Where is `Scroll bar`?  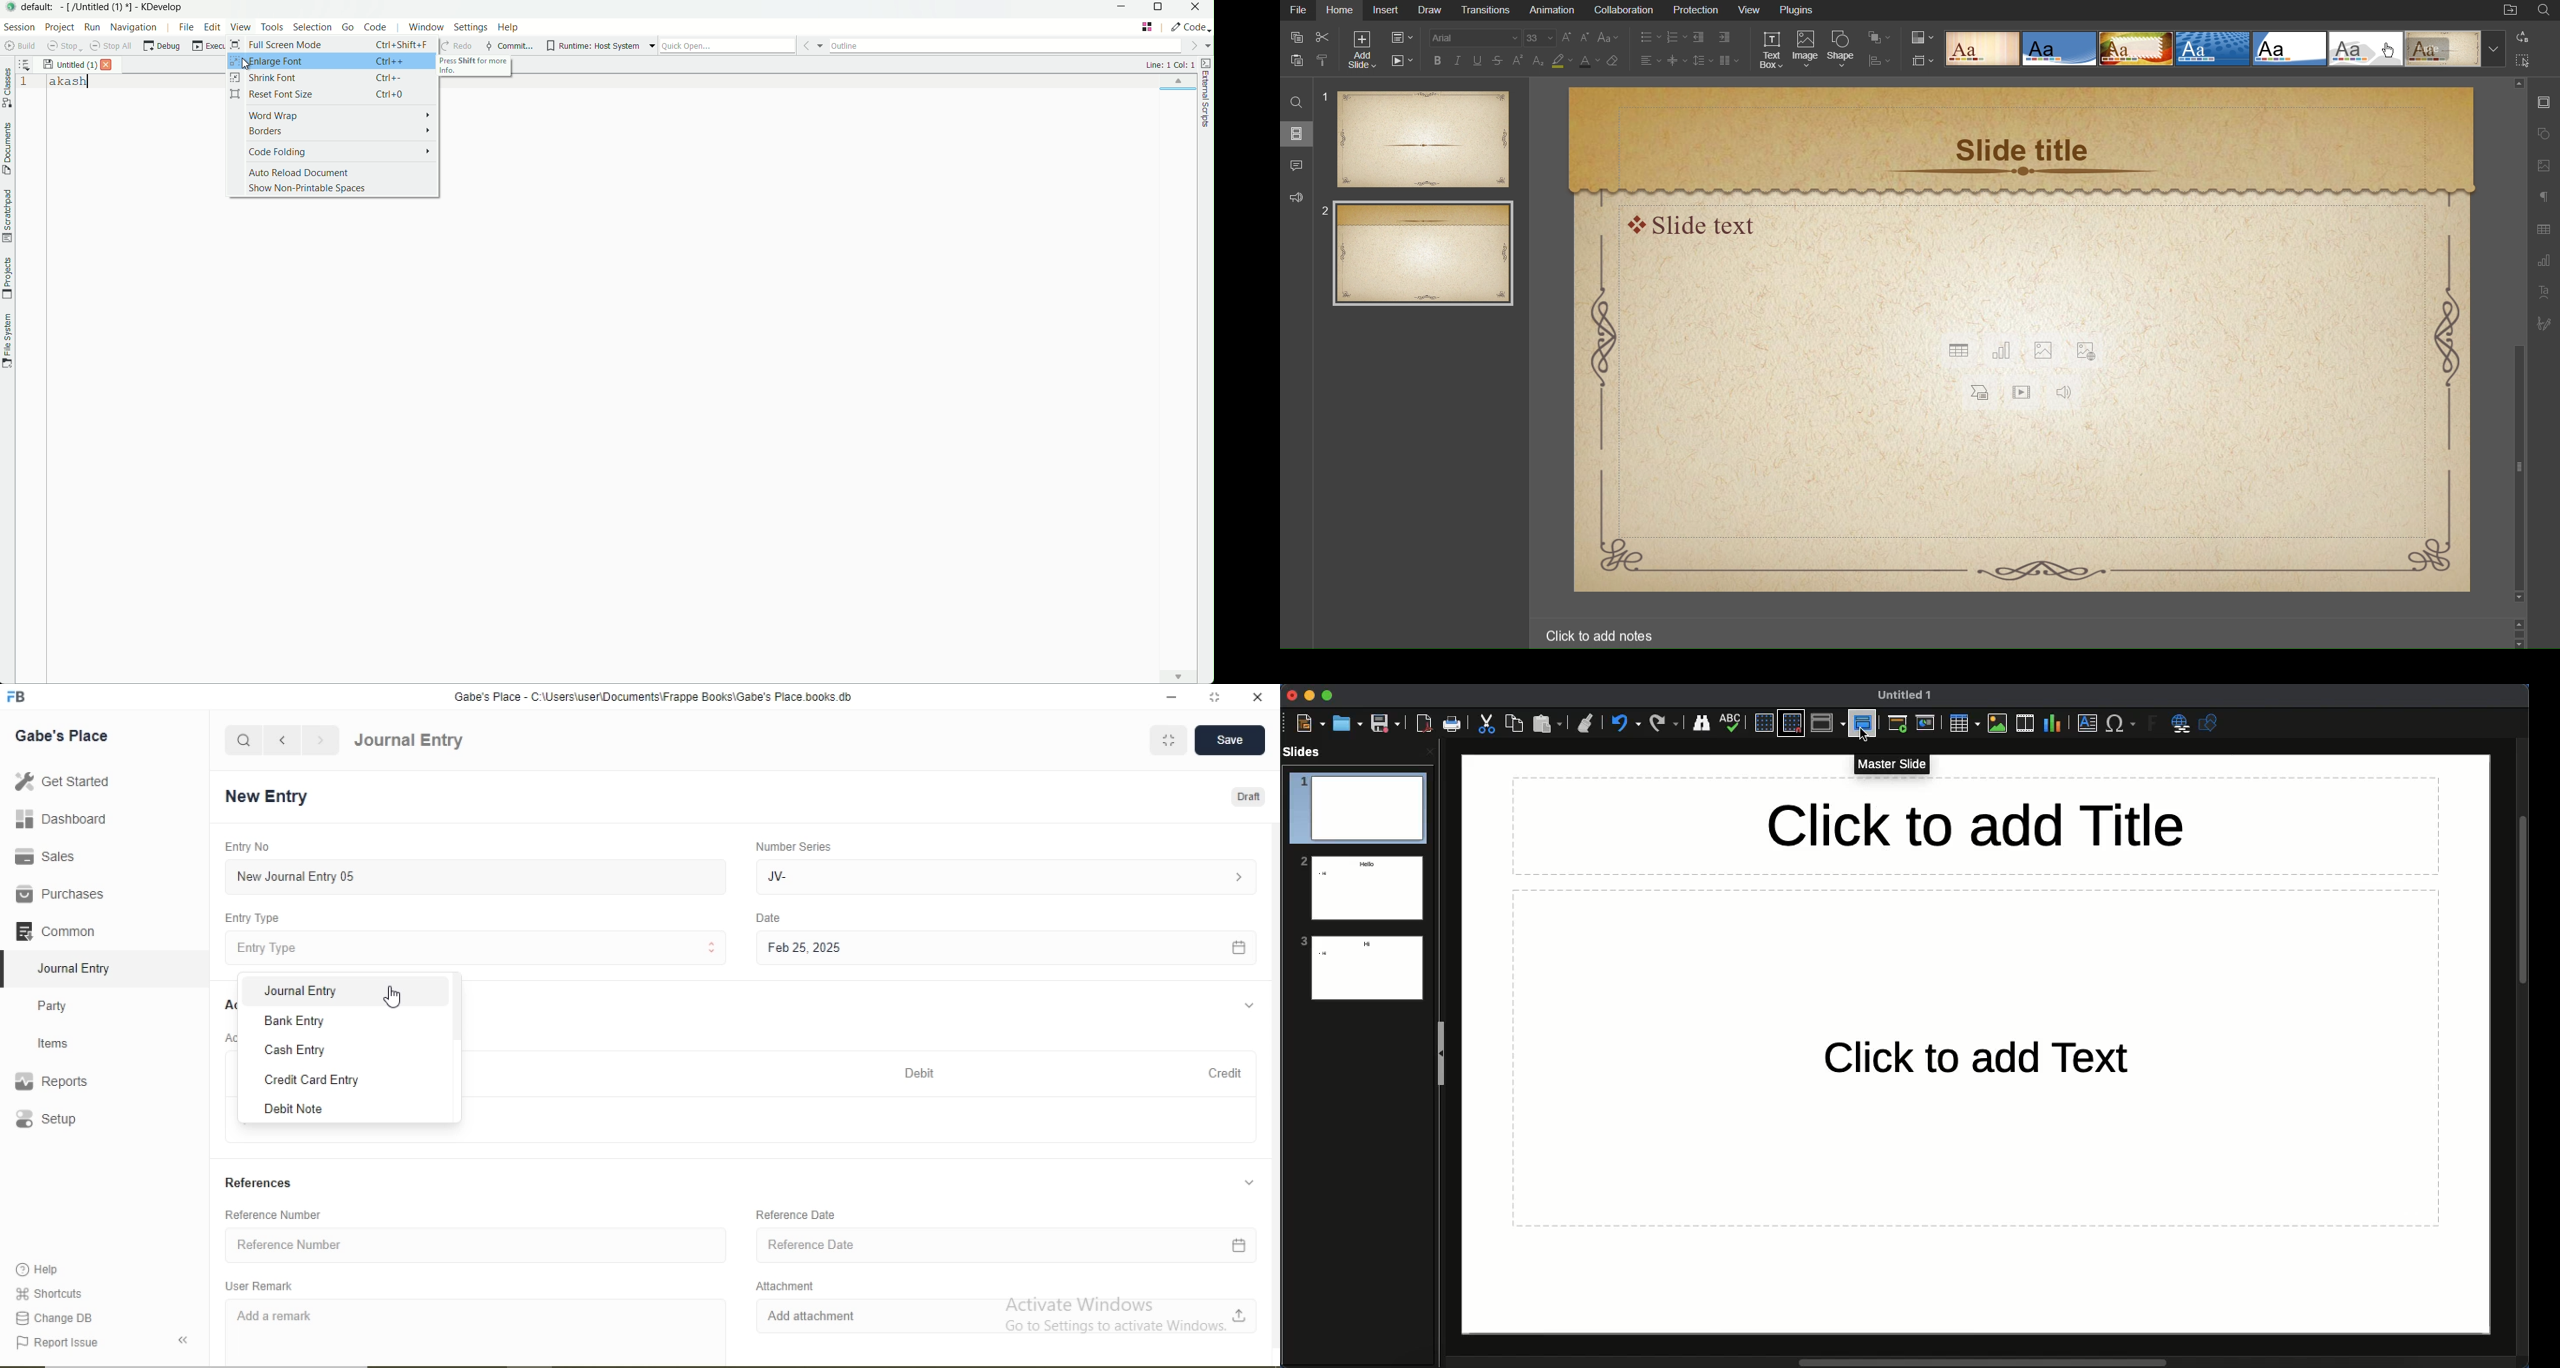 Scroll bar is located at coordinates (1984, 1363).